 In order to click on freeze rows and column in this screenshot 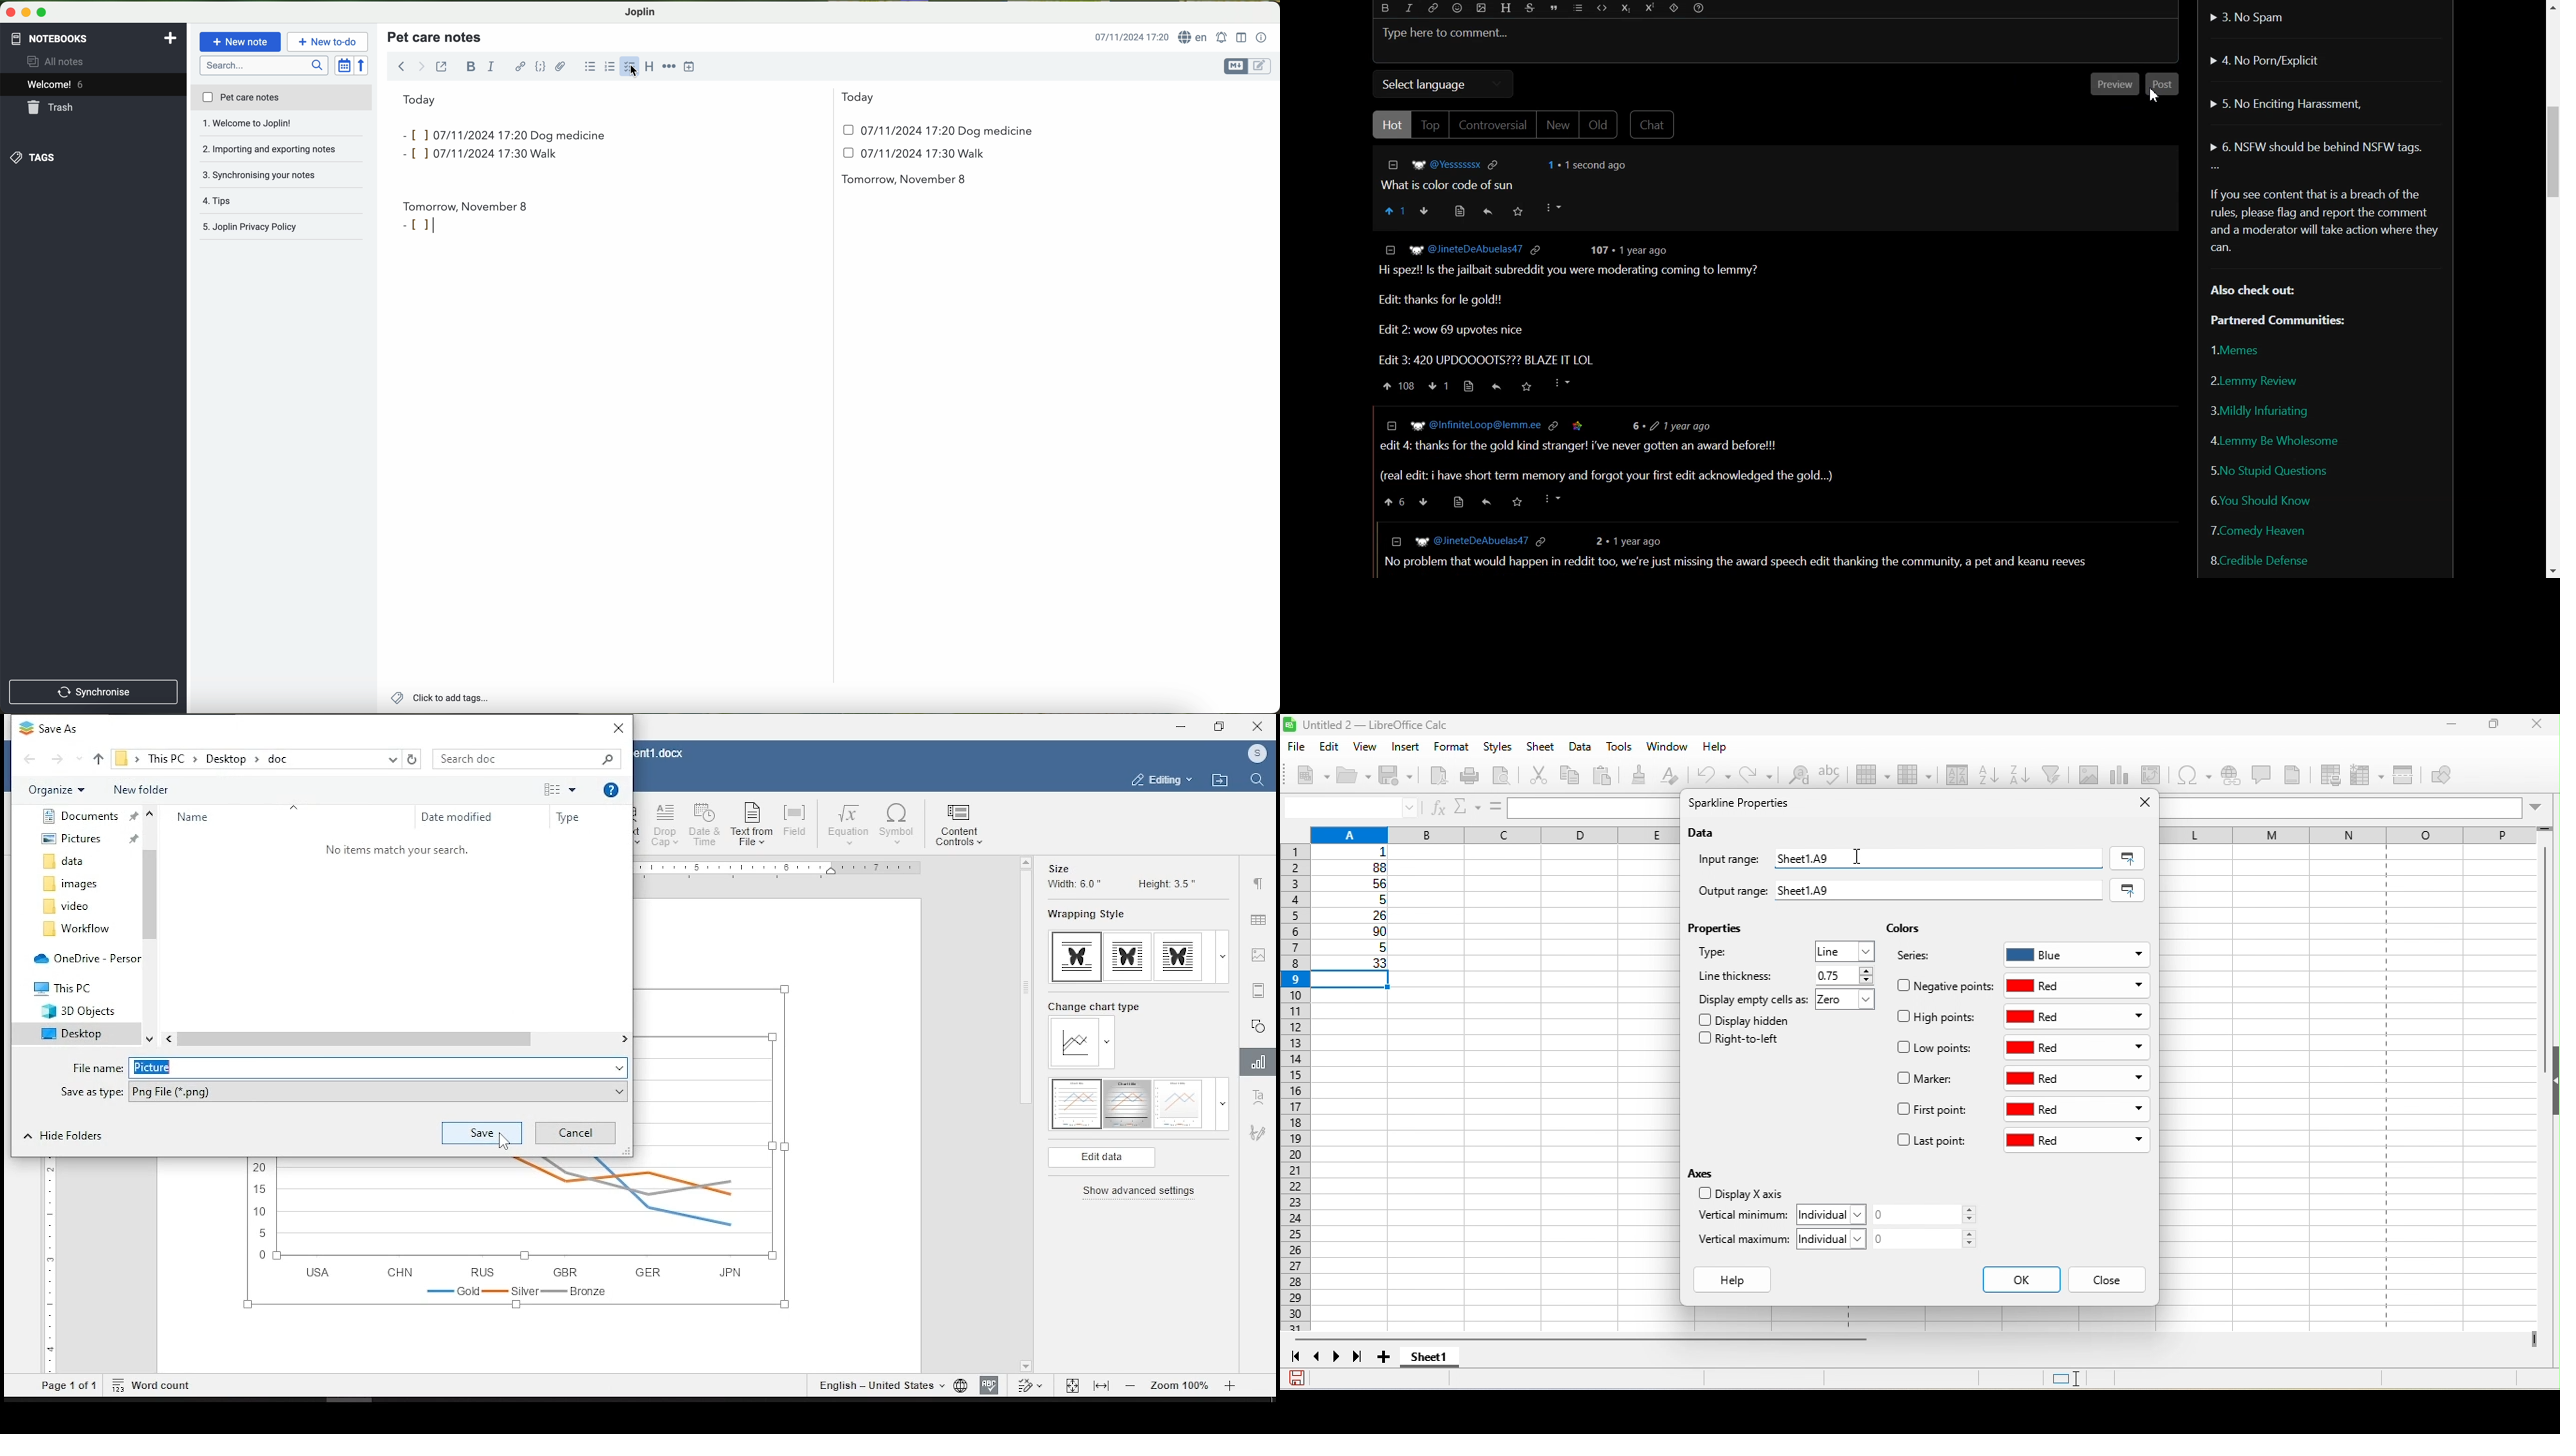, I will do `click(2369, 775)`.